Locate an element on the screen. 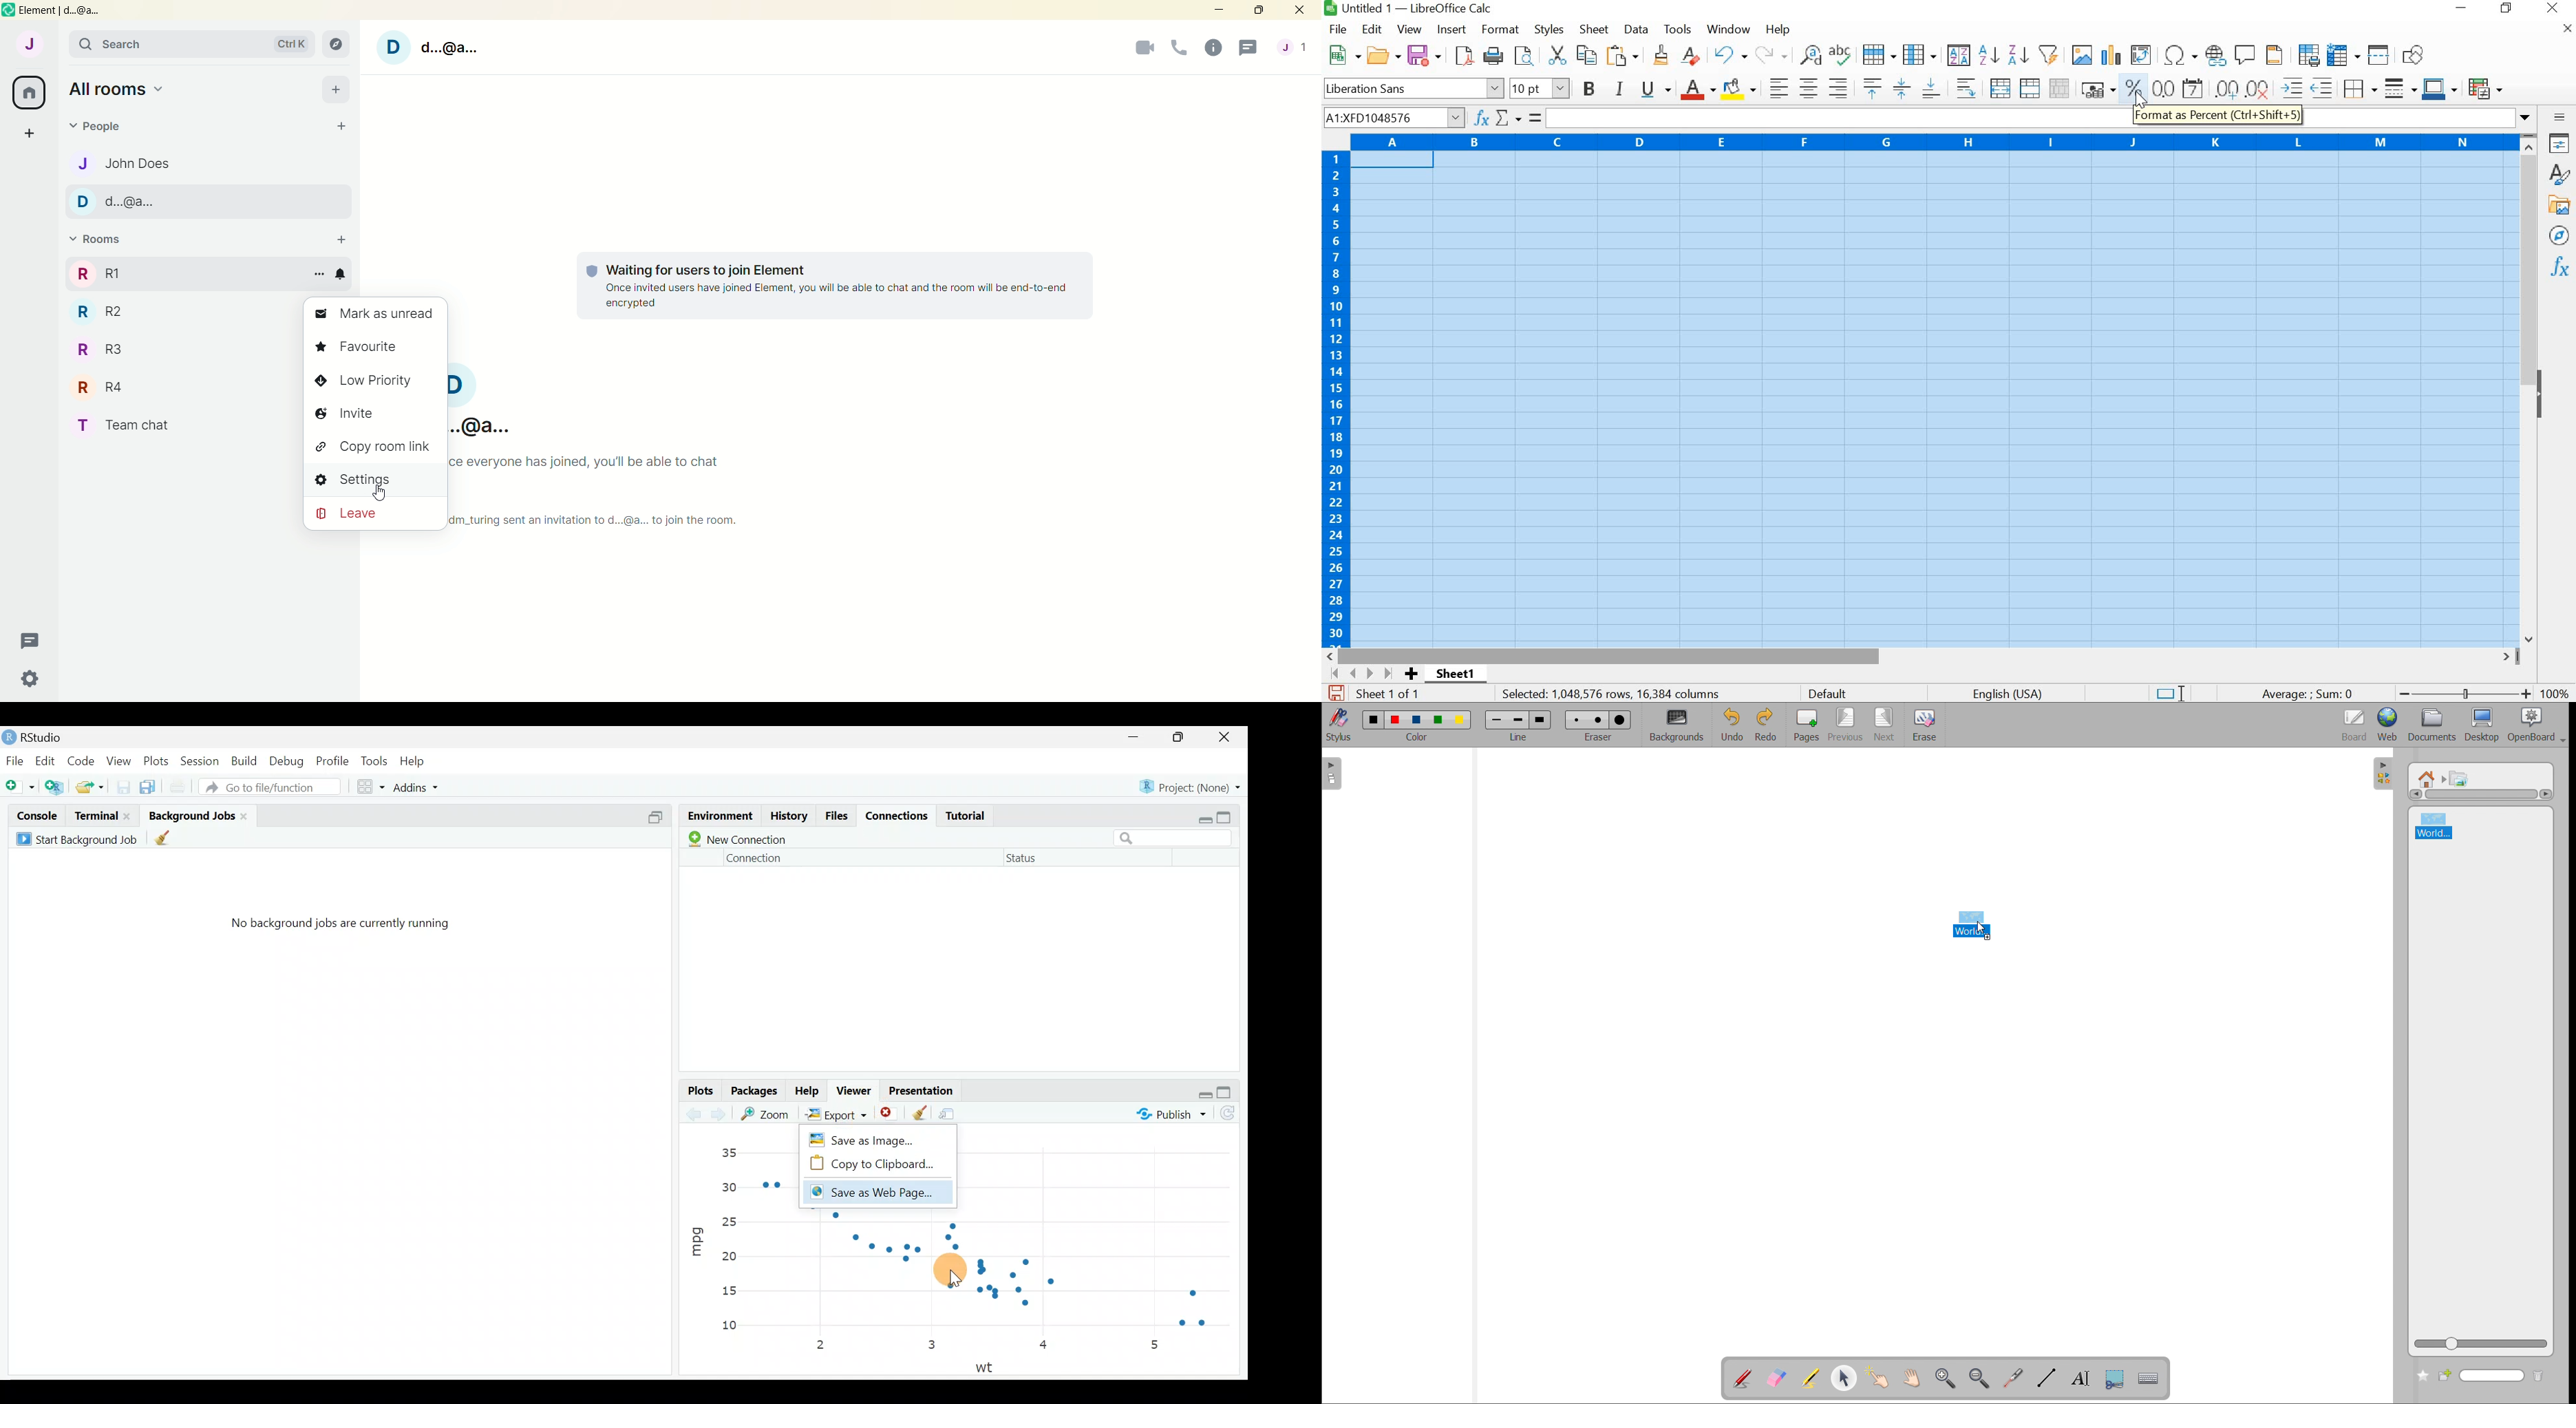  FILE is located at coordinates (1337, 30).